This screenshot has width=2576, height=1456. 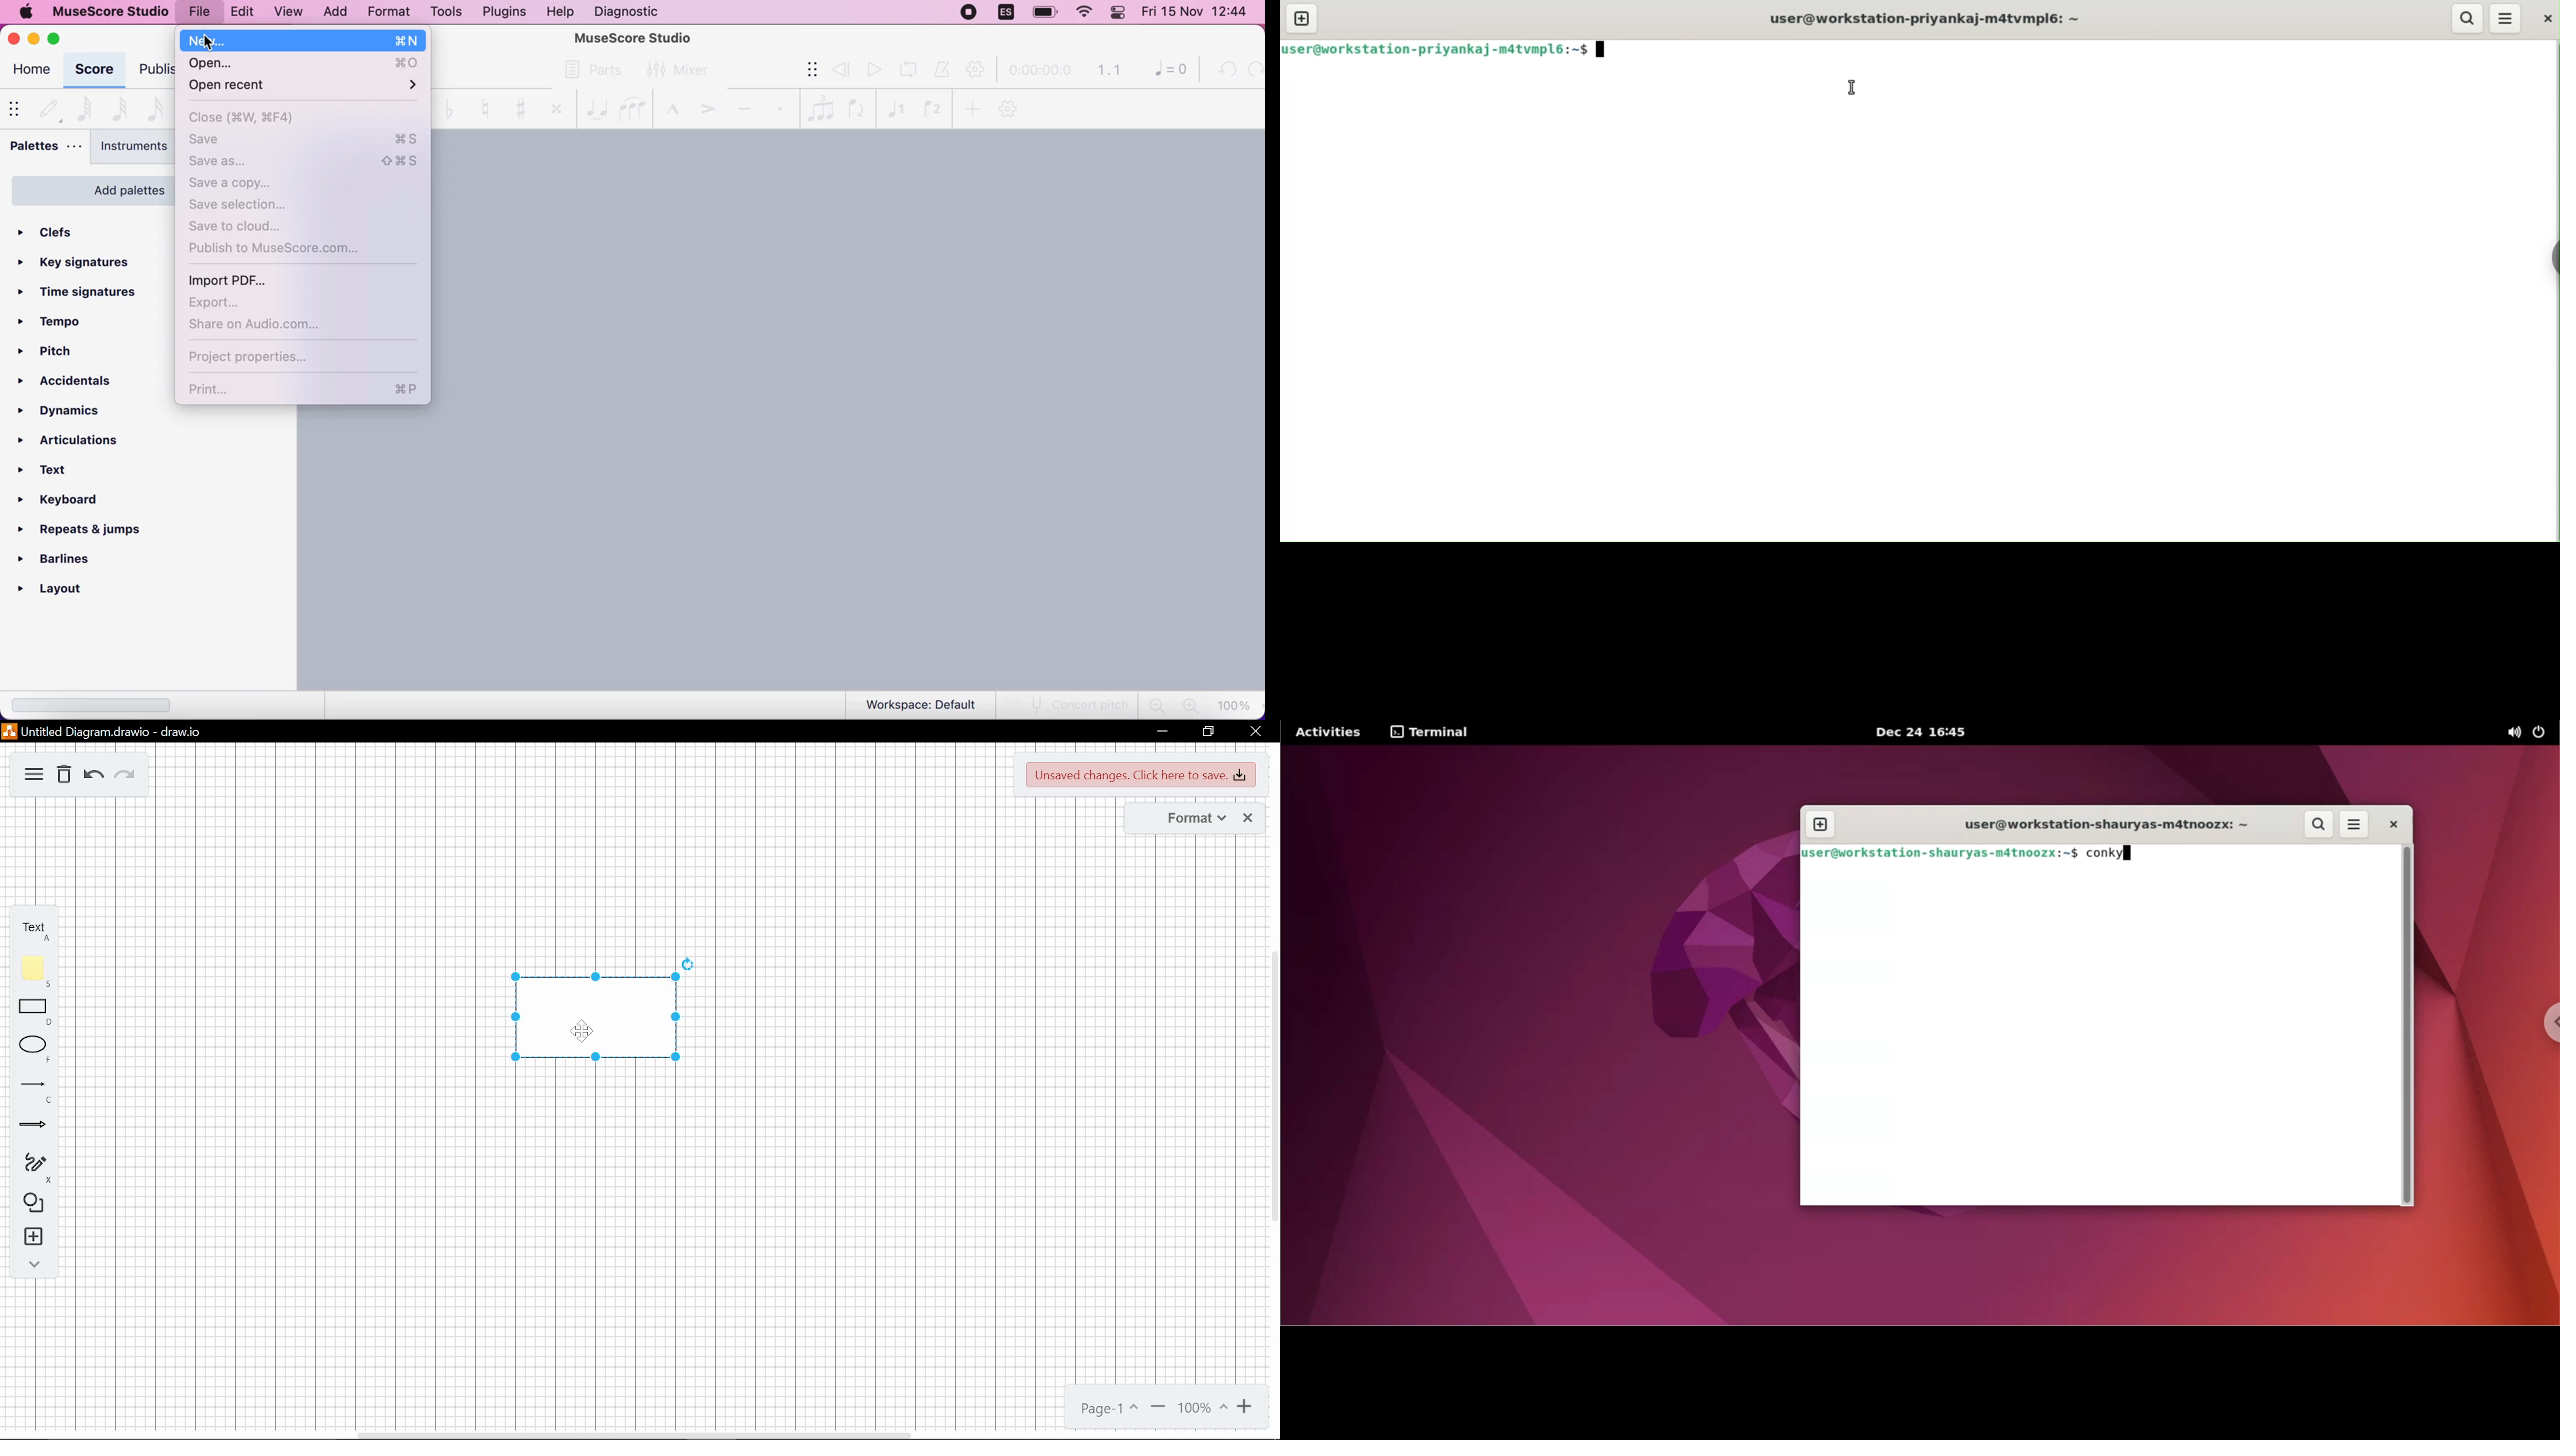 What do you see at coordinates (932, 107) in the screenshot?
I see `voice2` at bounding box center [932, 107].